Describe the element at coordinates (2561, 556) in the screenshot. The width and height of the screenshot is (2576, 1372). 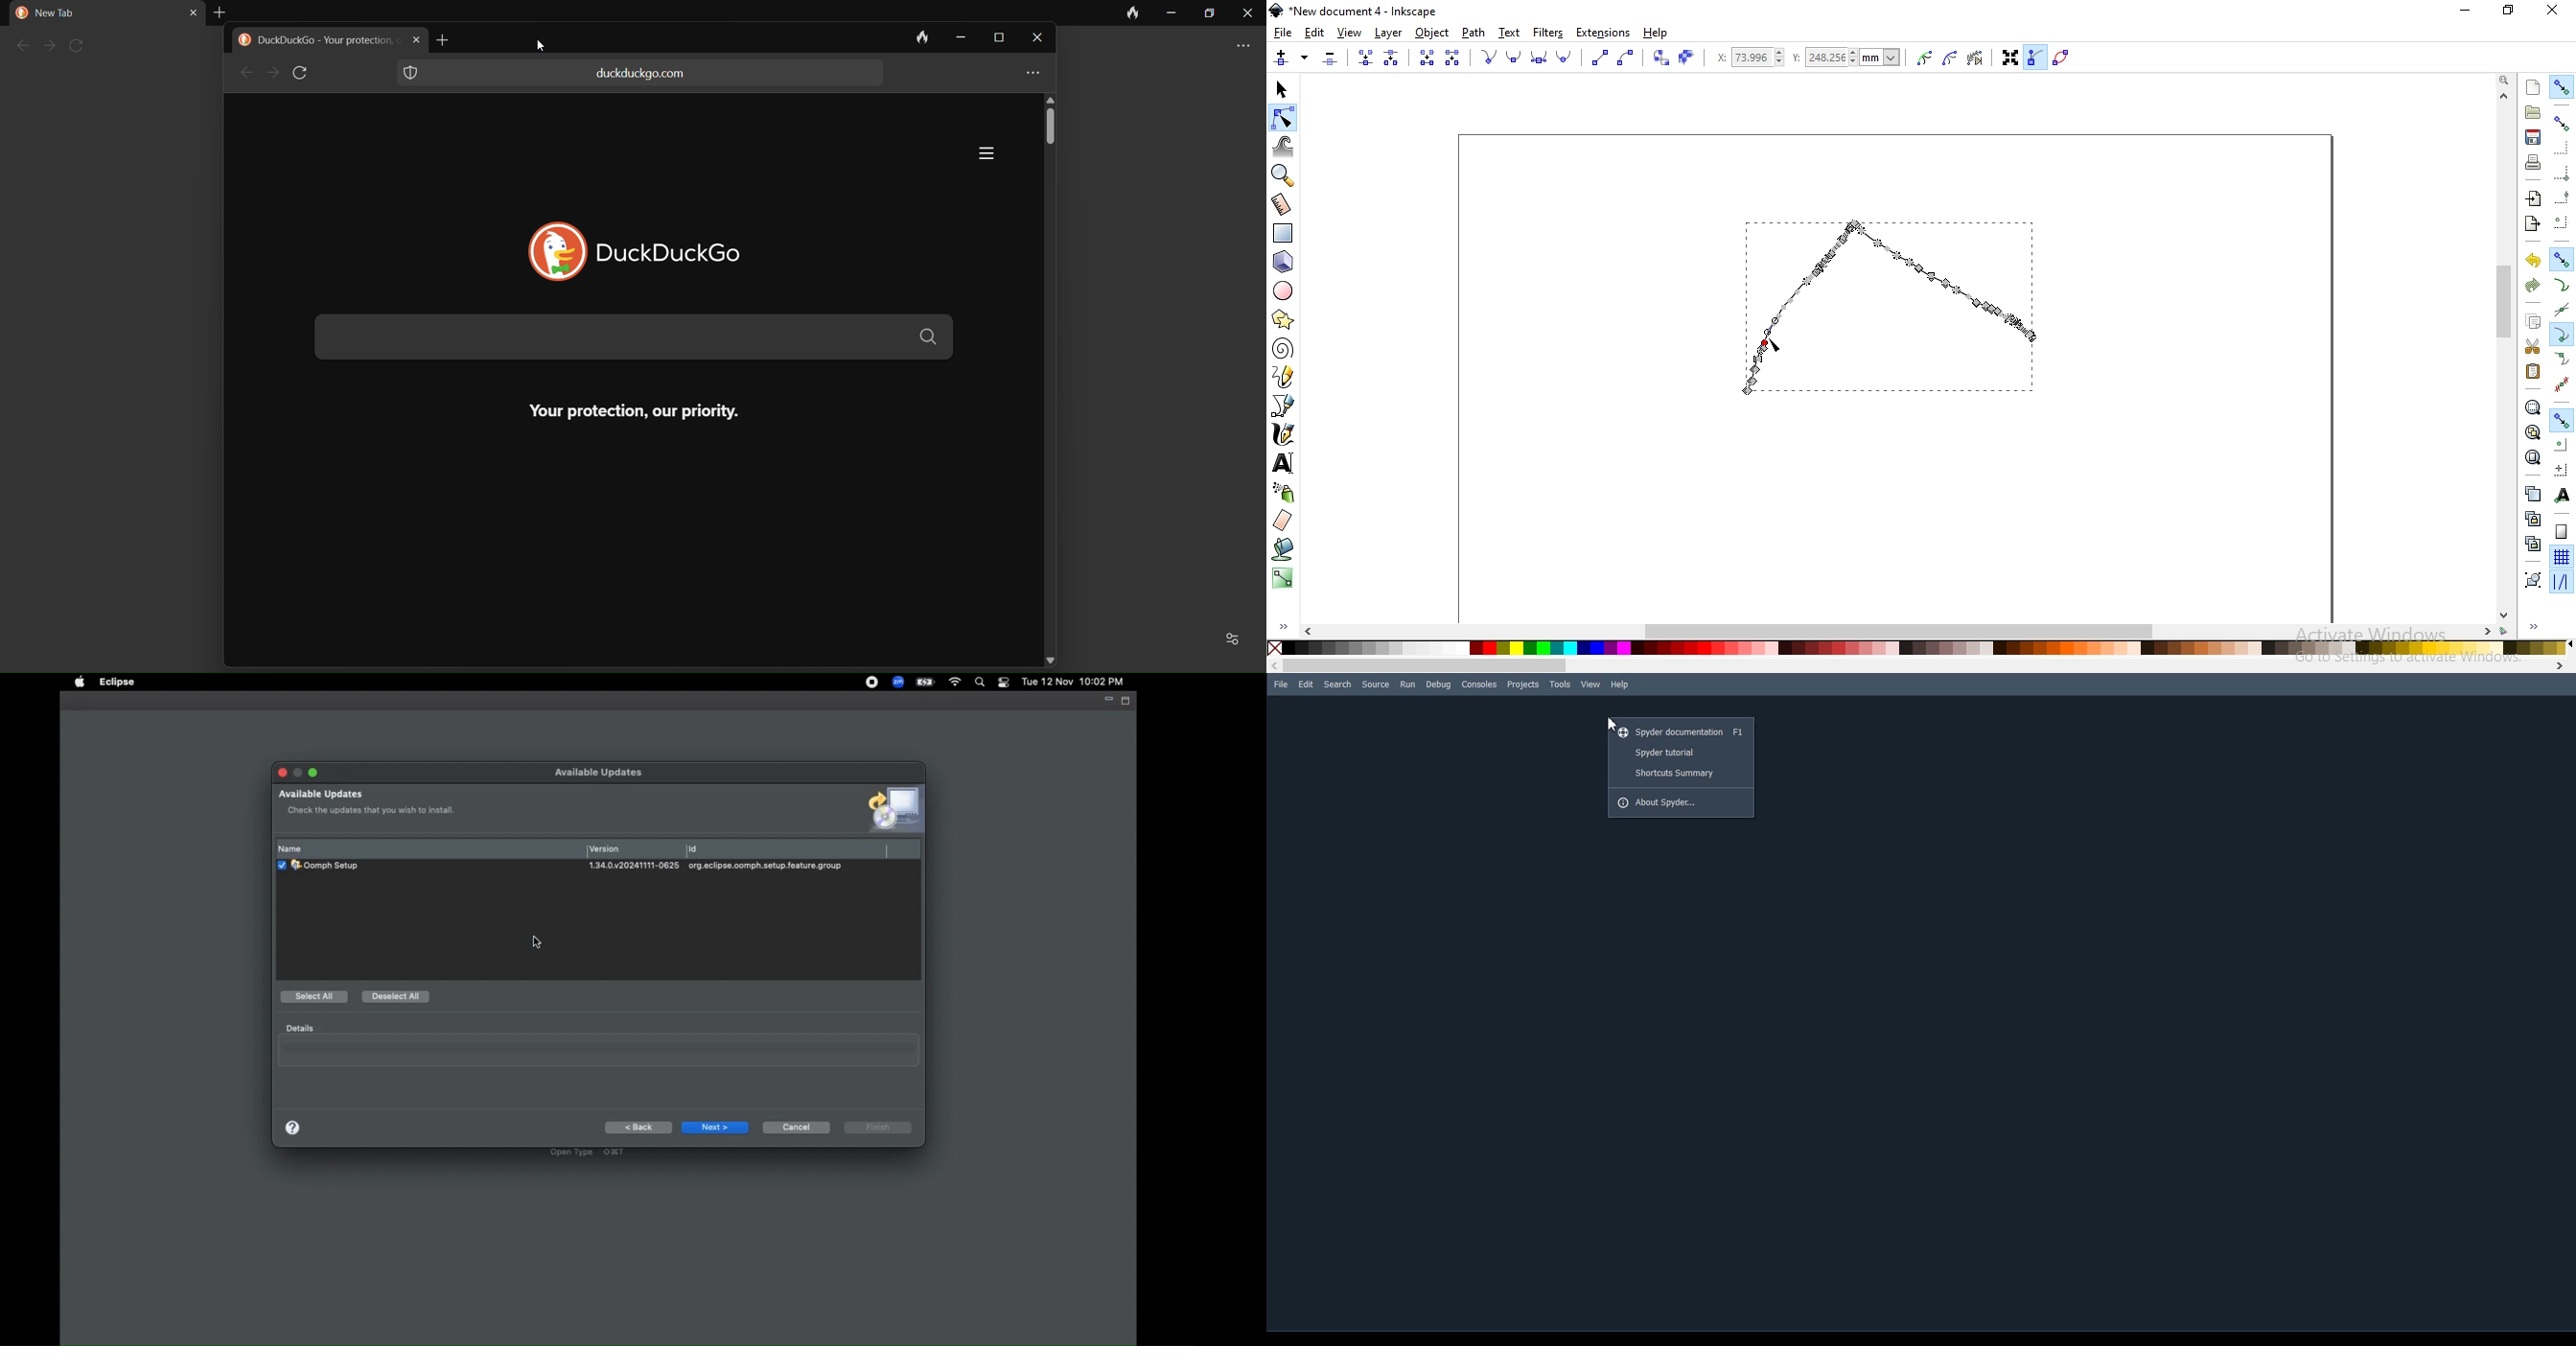
I see `snap to grids` at that location.